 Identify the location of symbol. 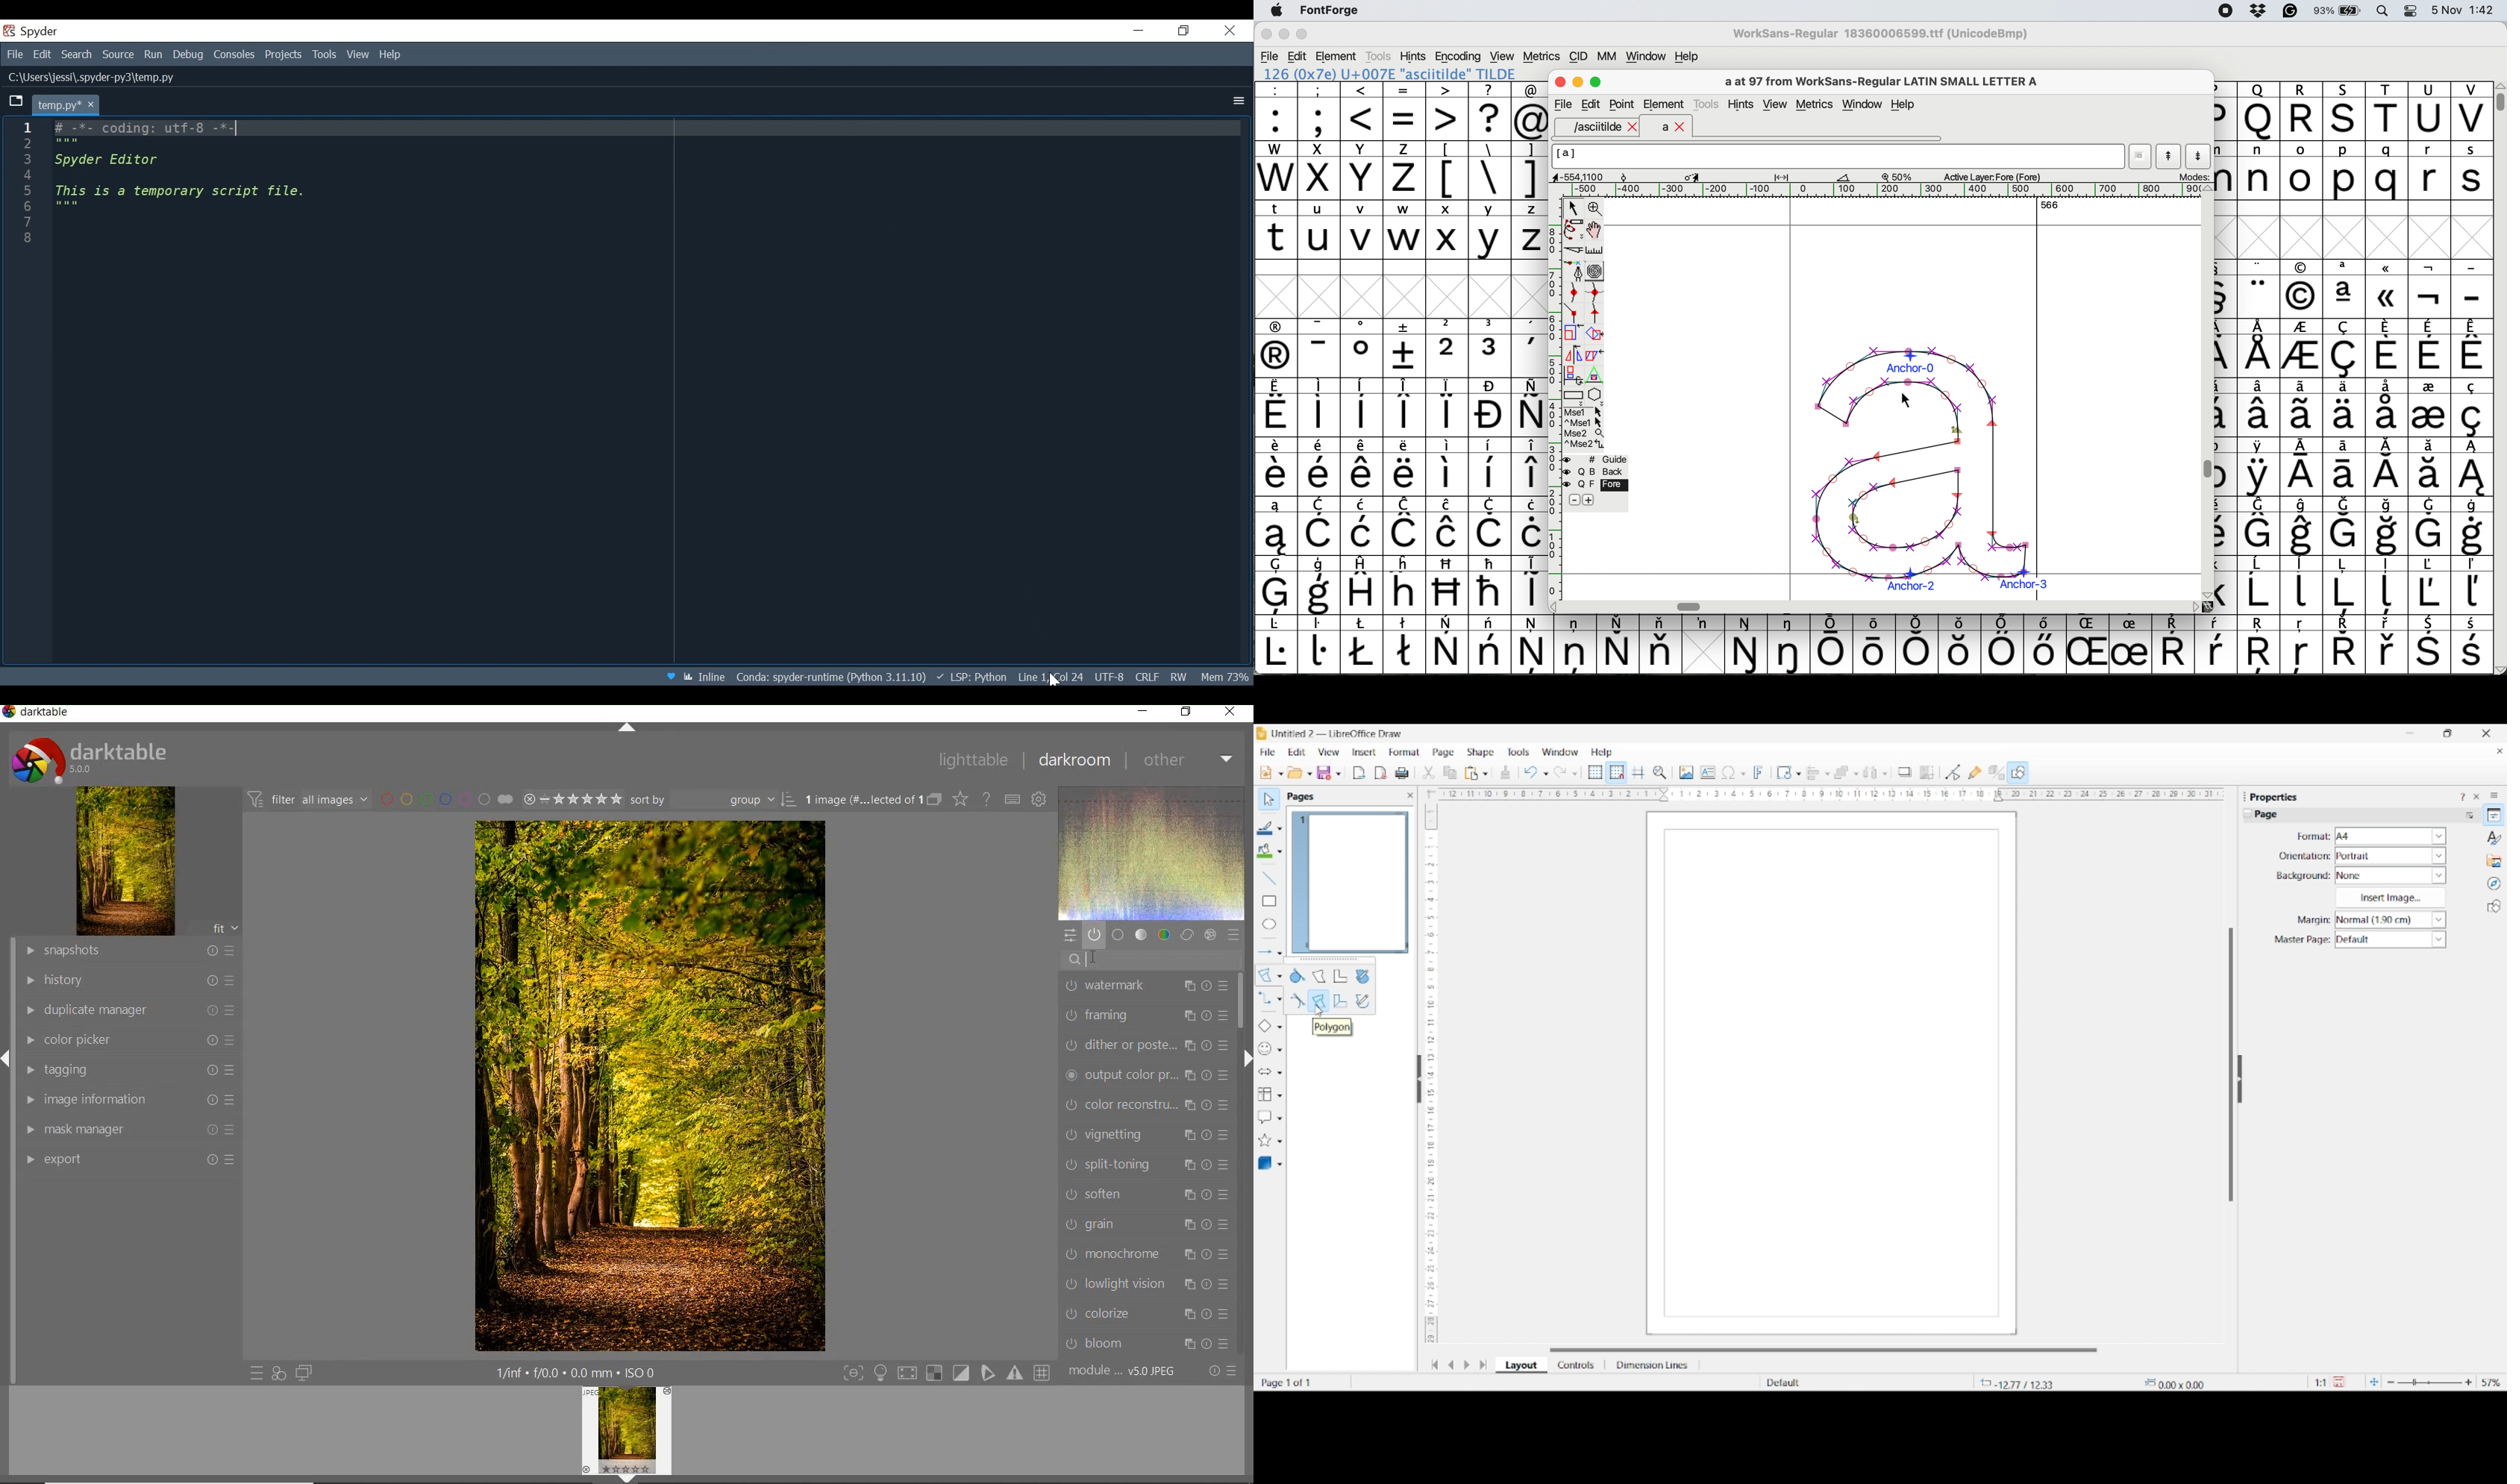
(2431, 290).